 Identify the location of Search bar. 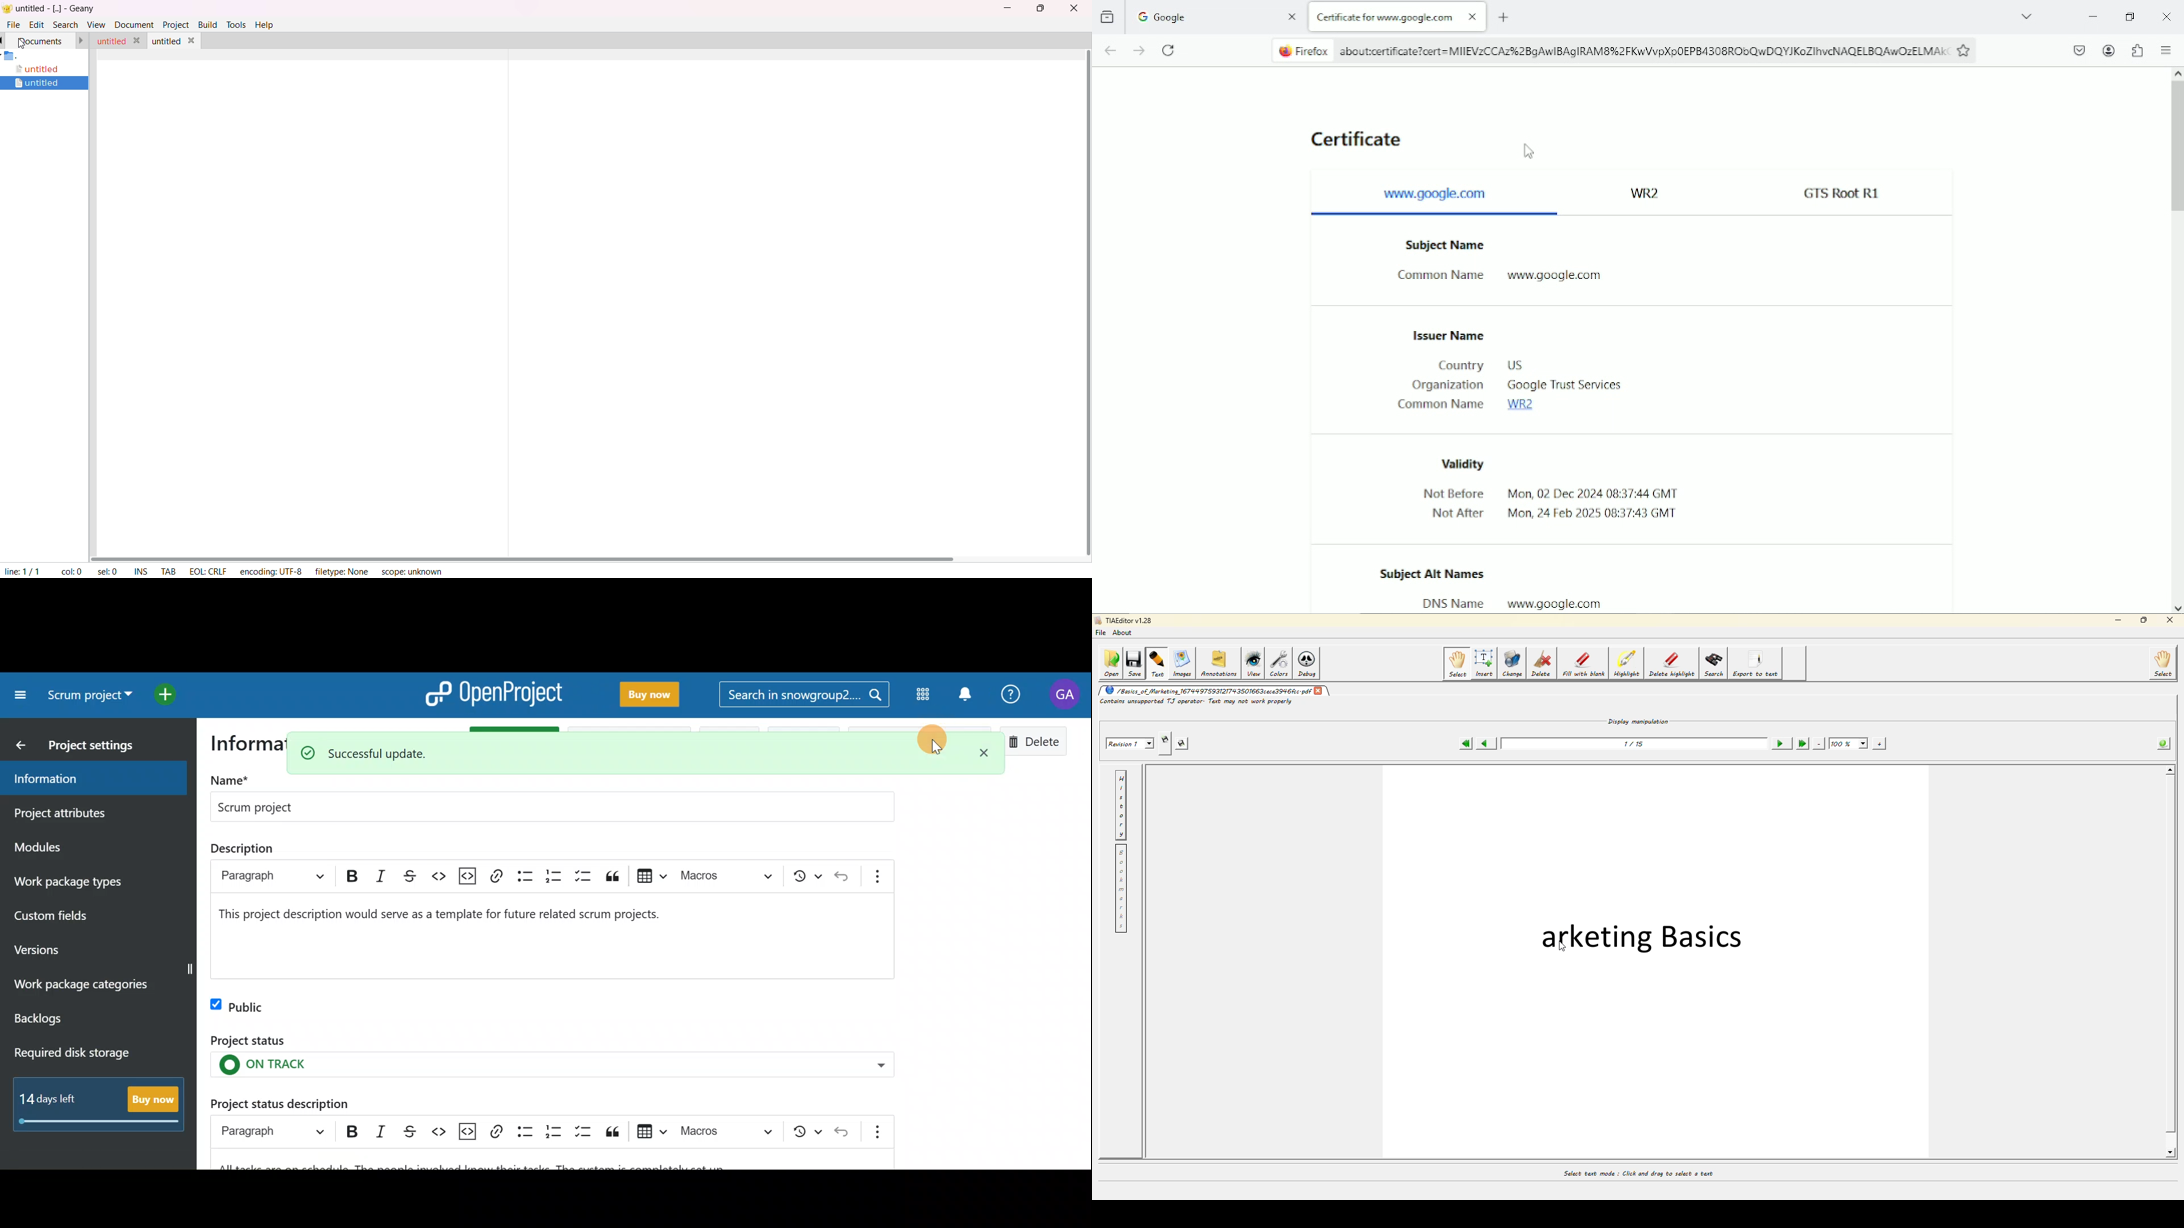
(804, 696).